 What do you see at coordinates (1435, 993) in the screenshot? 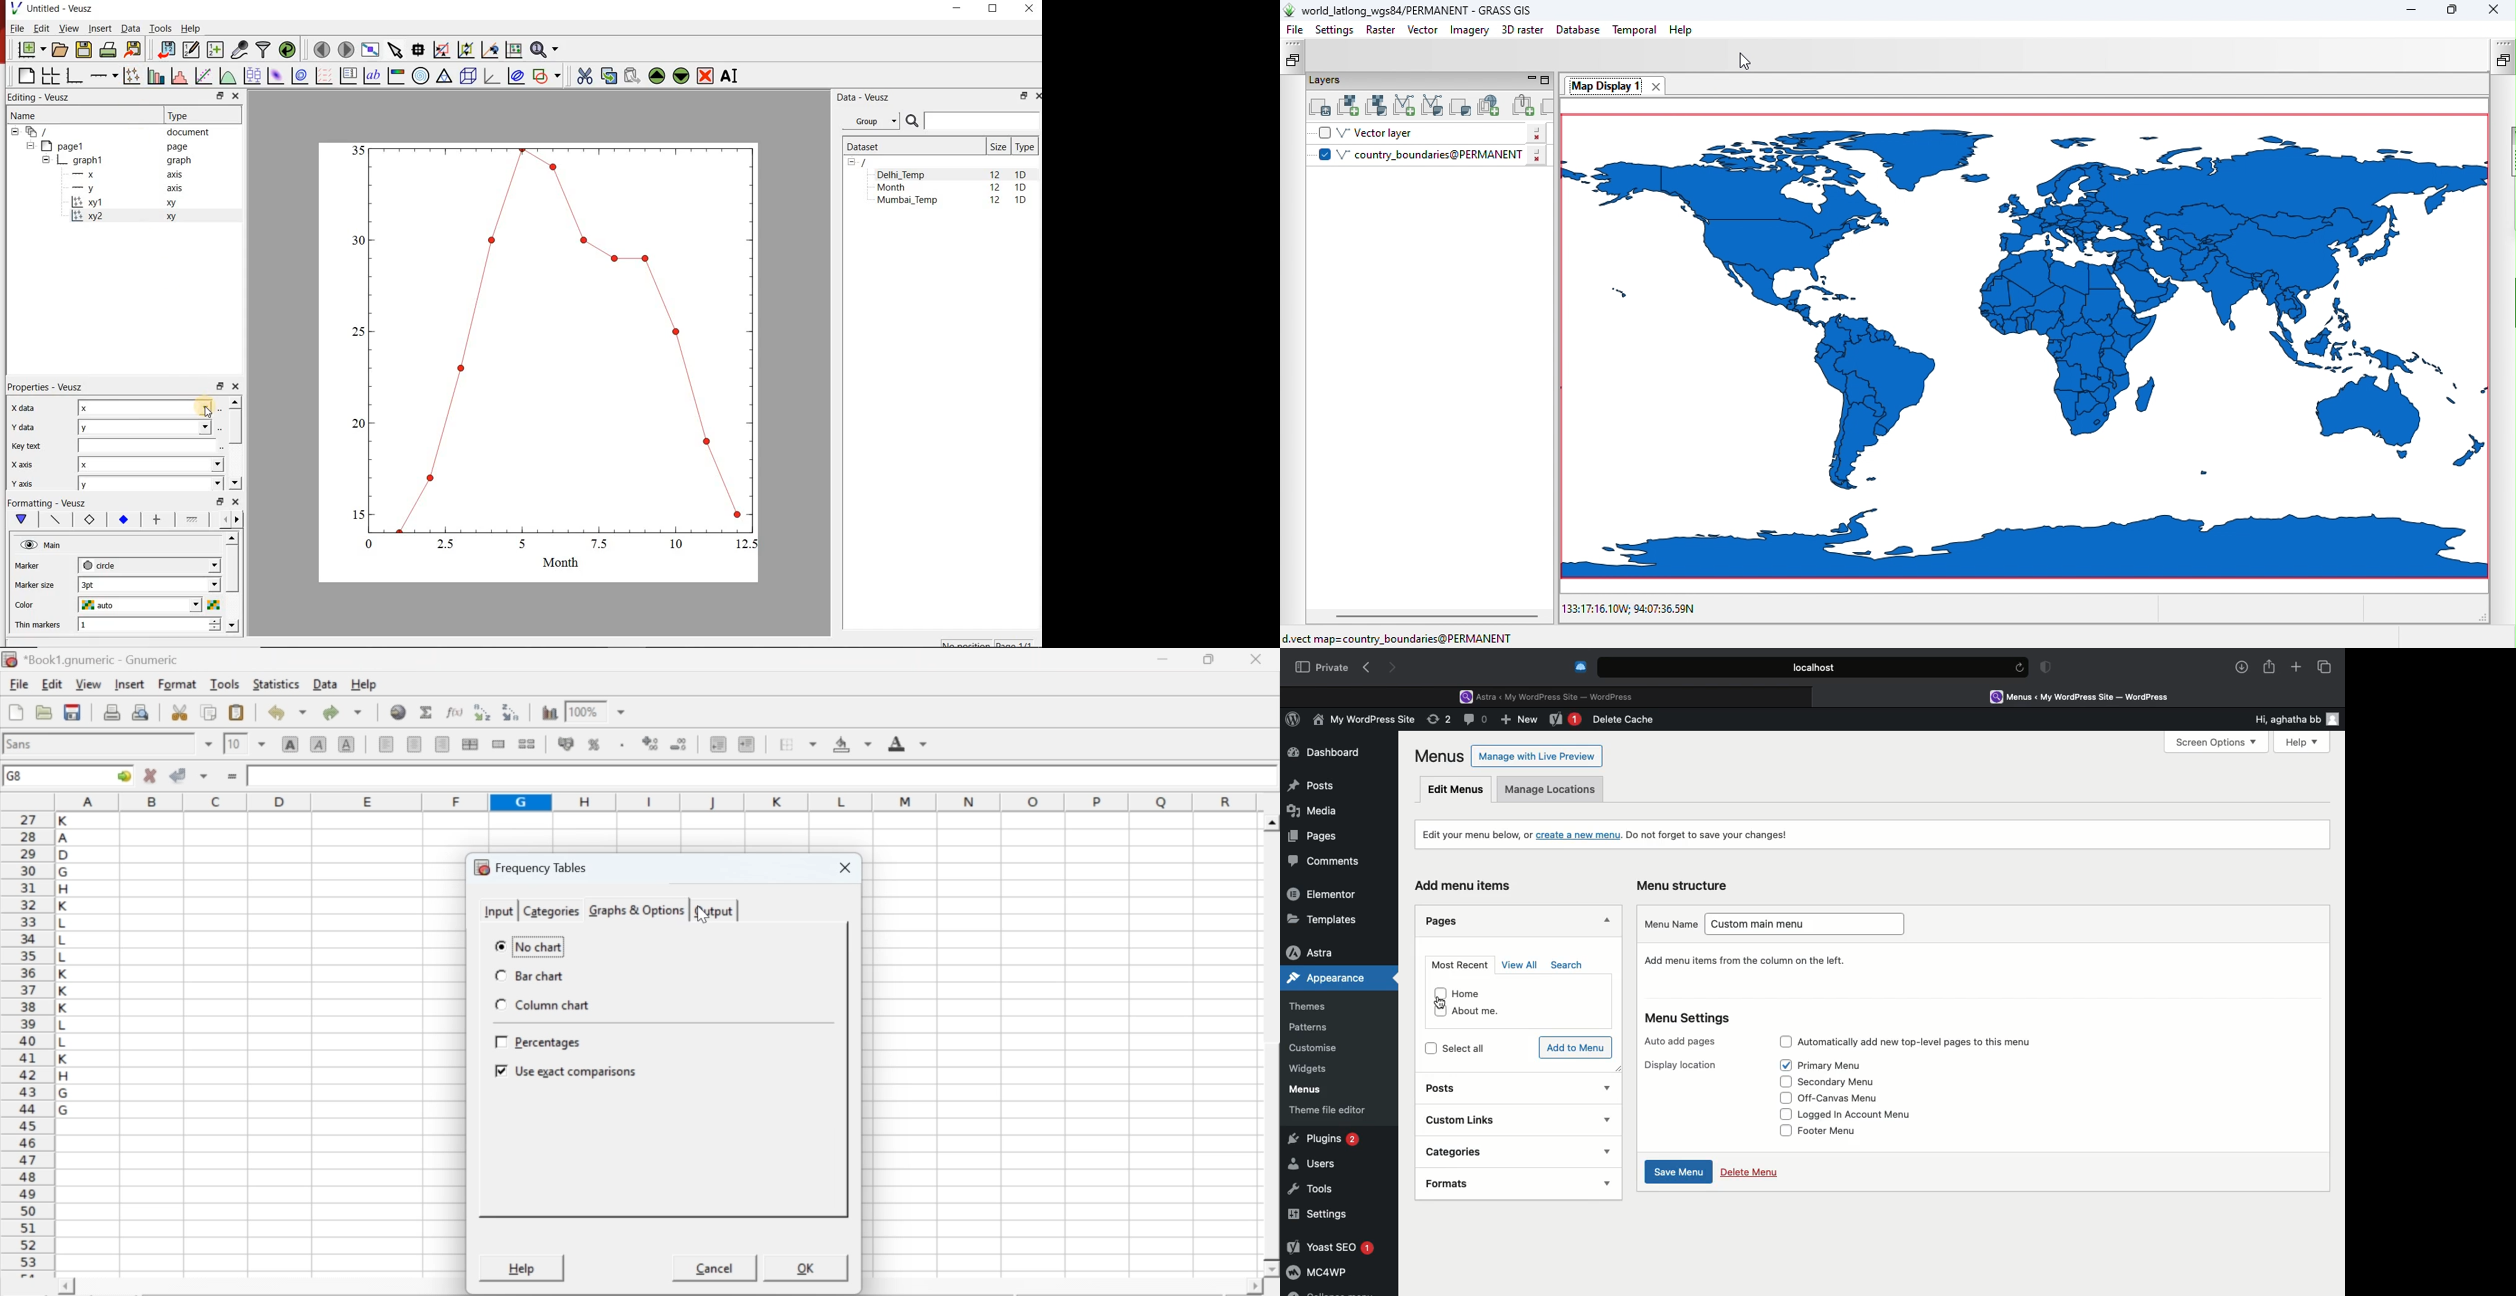
I see `checkbox` at bounding box center [1435, 993].